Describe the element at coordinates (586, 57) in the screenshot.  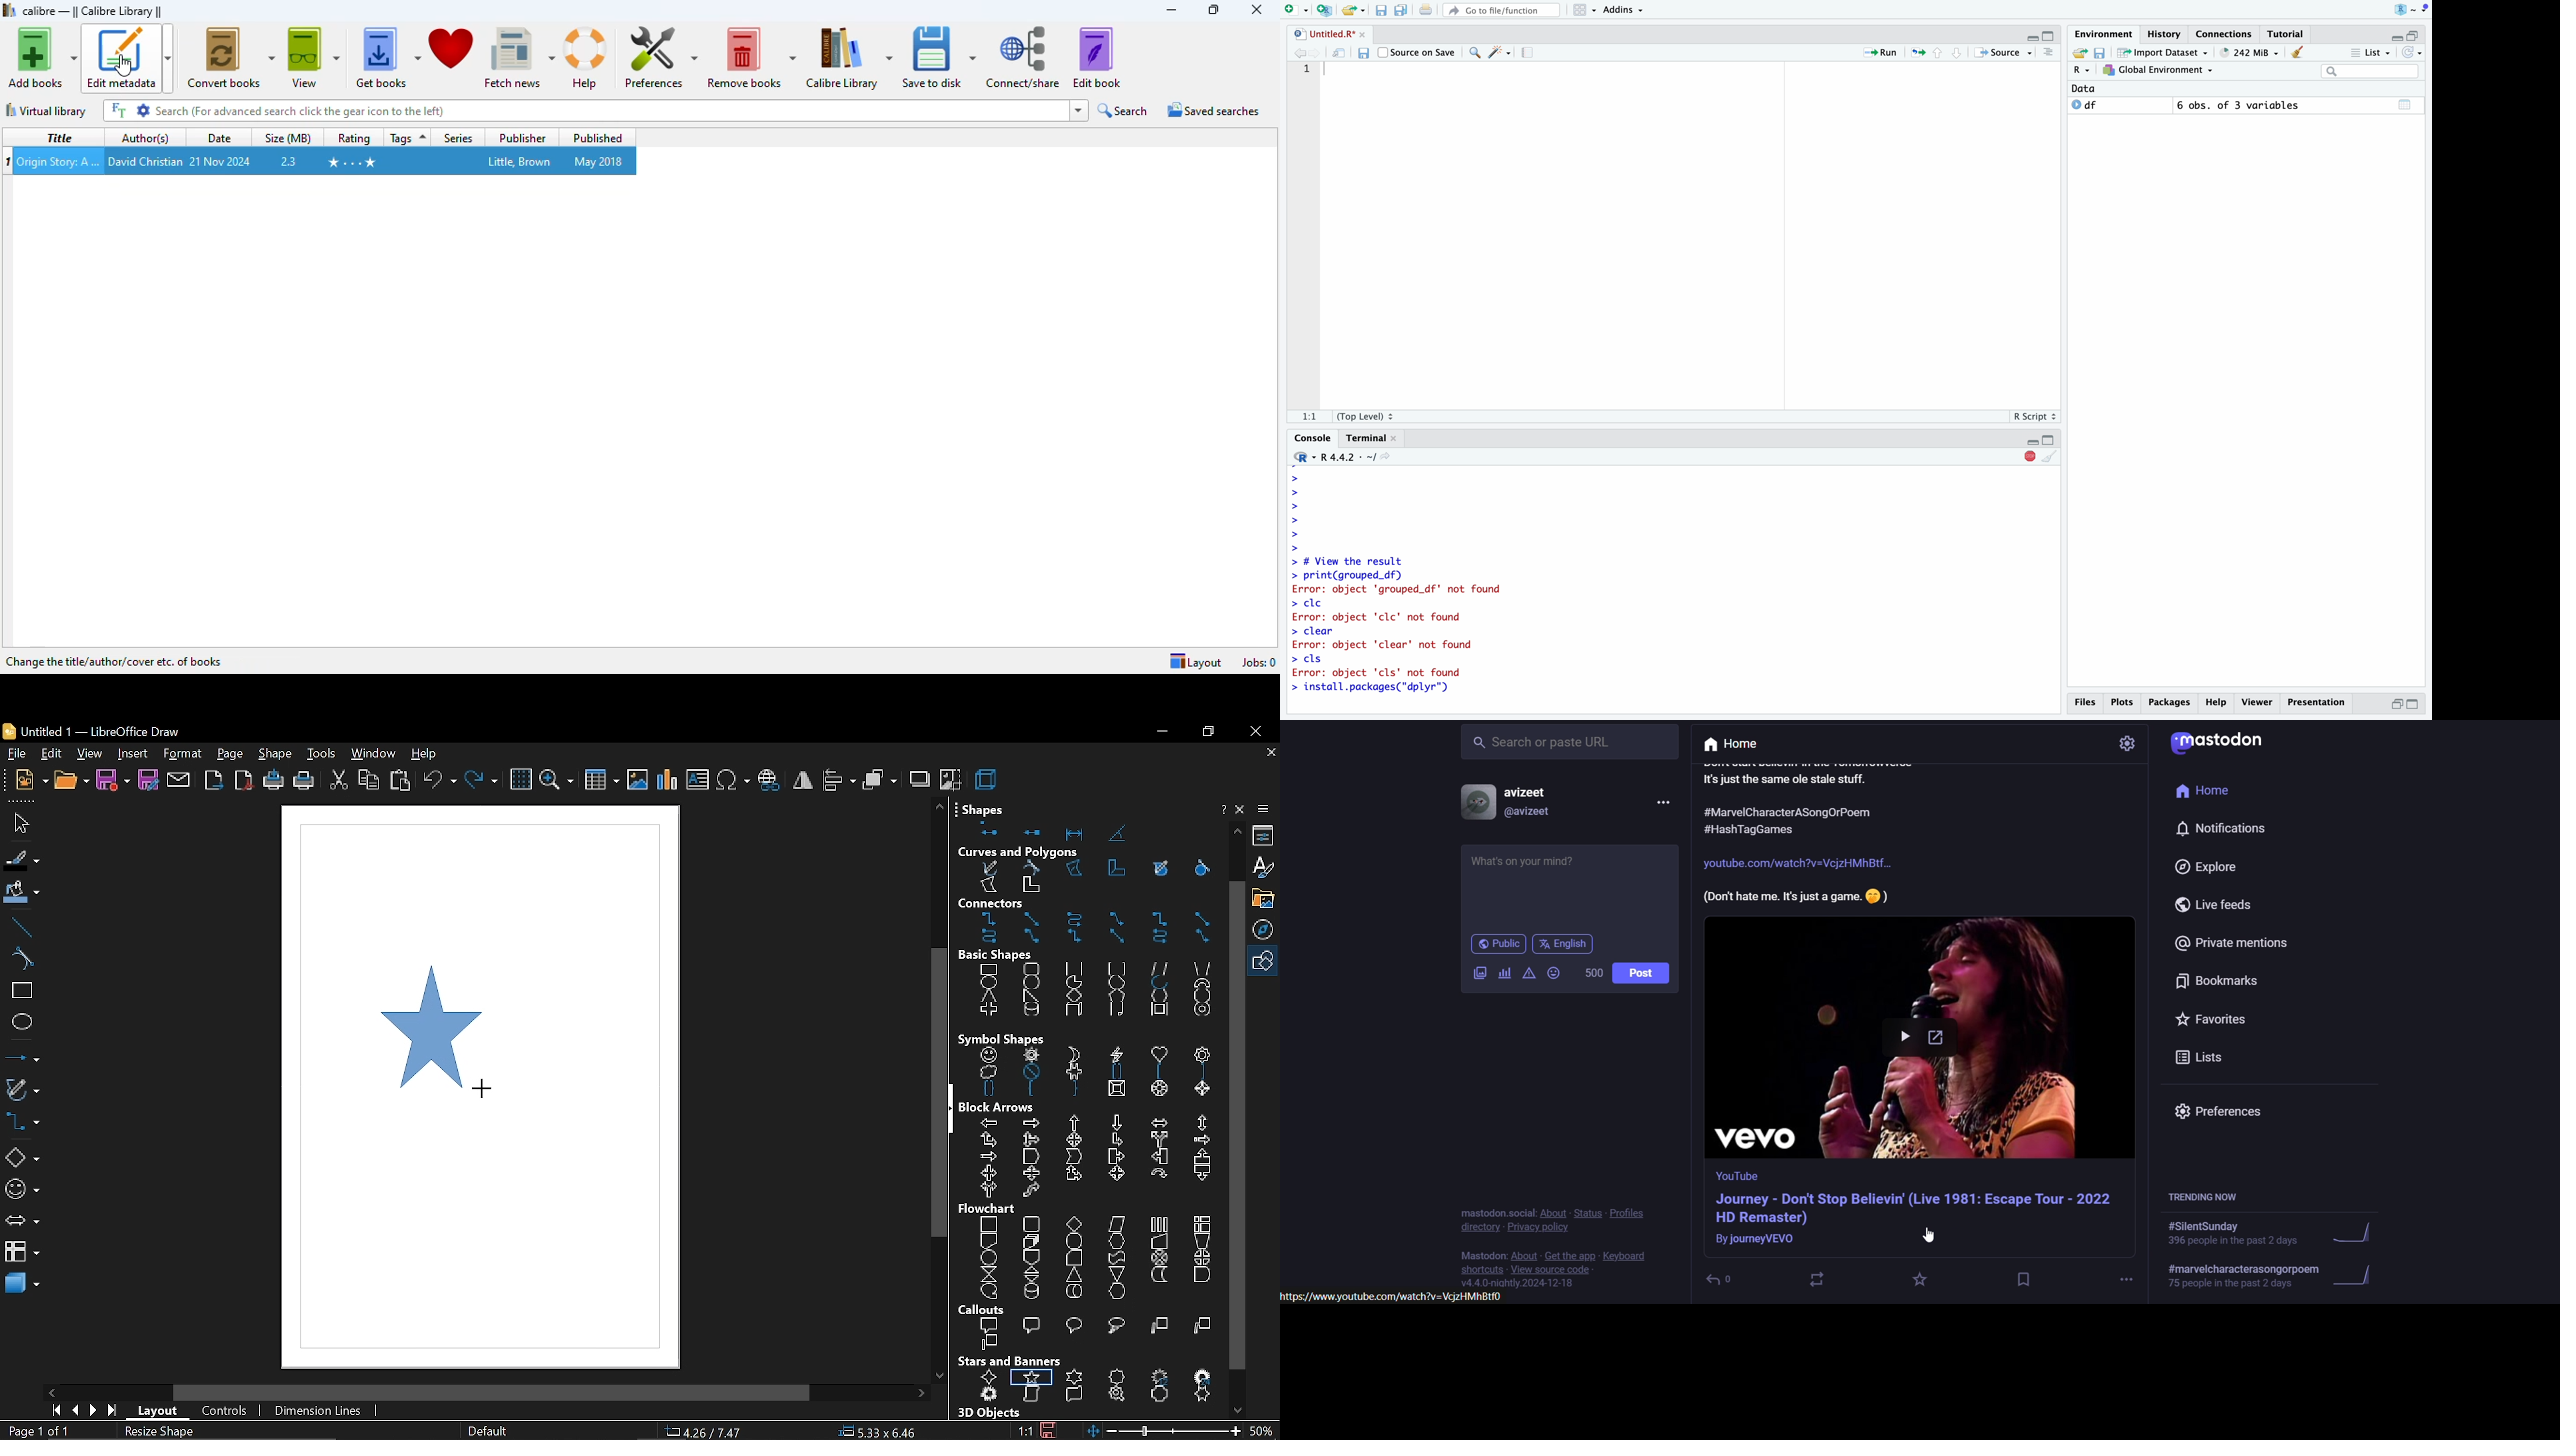
I see `help` at that location.